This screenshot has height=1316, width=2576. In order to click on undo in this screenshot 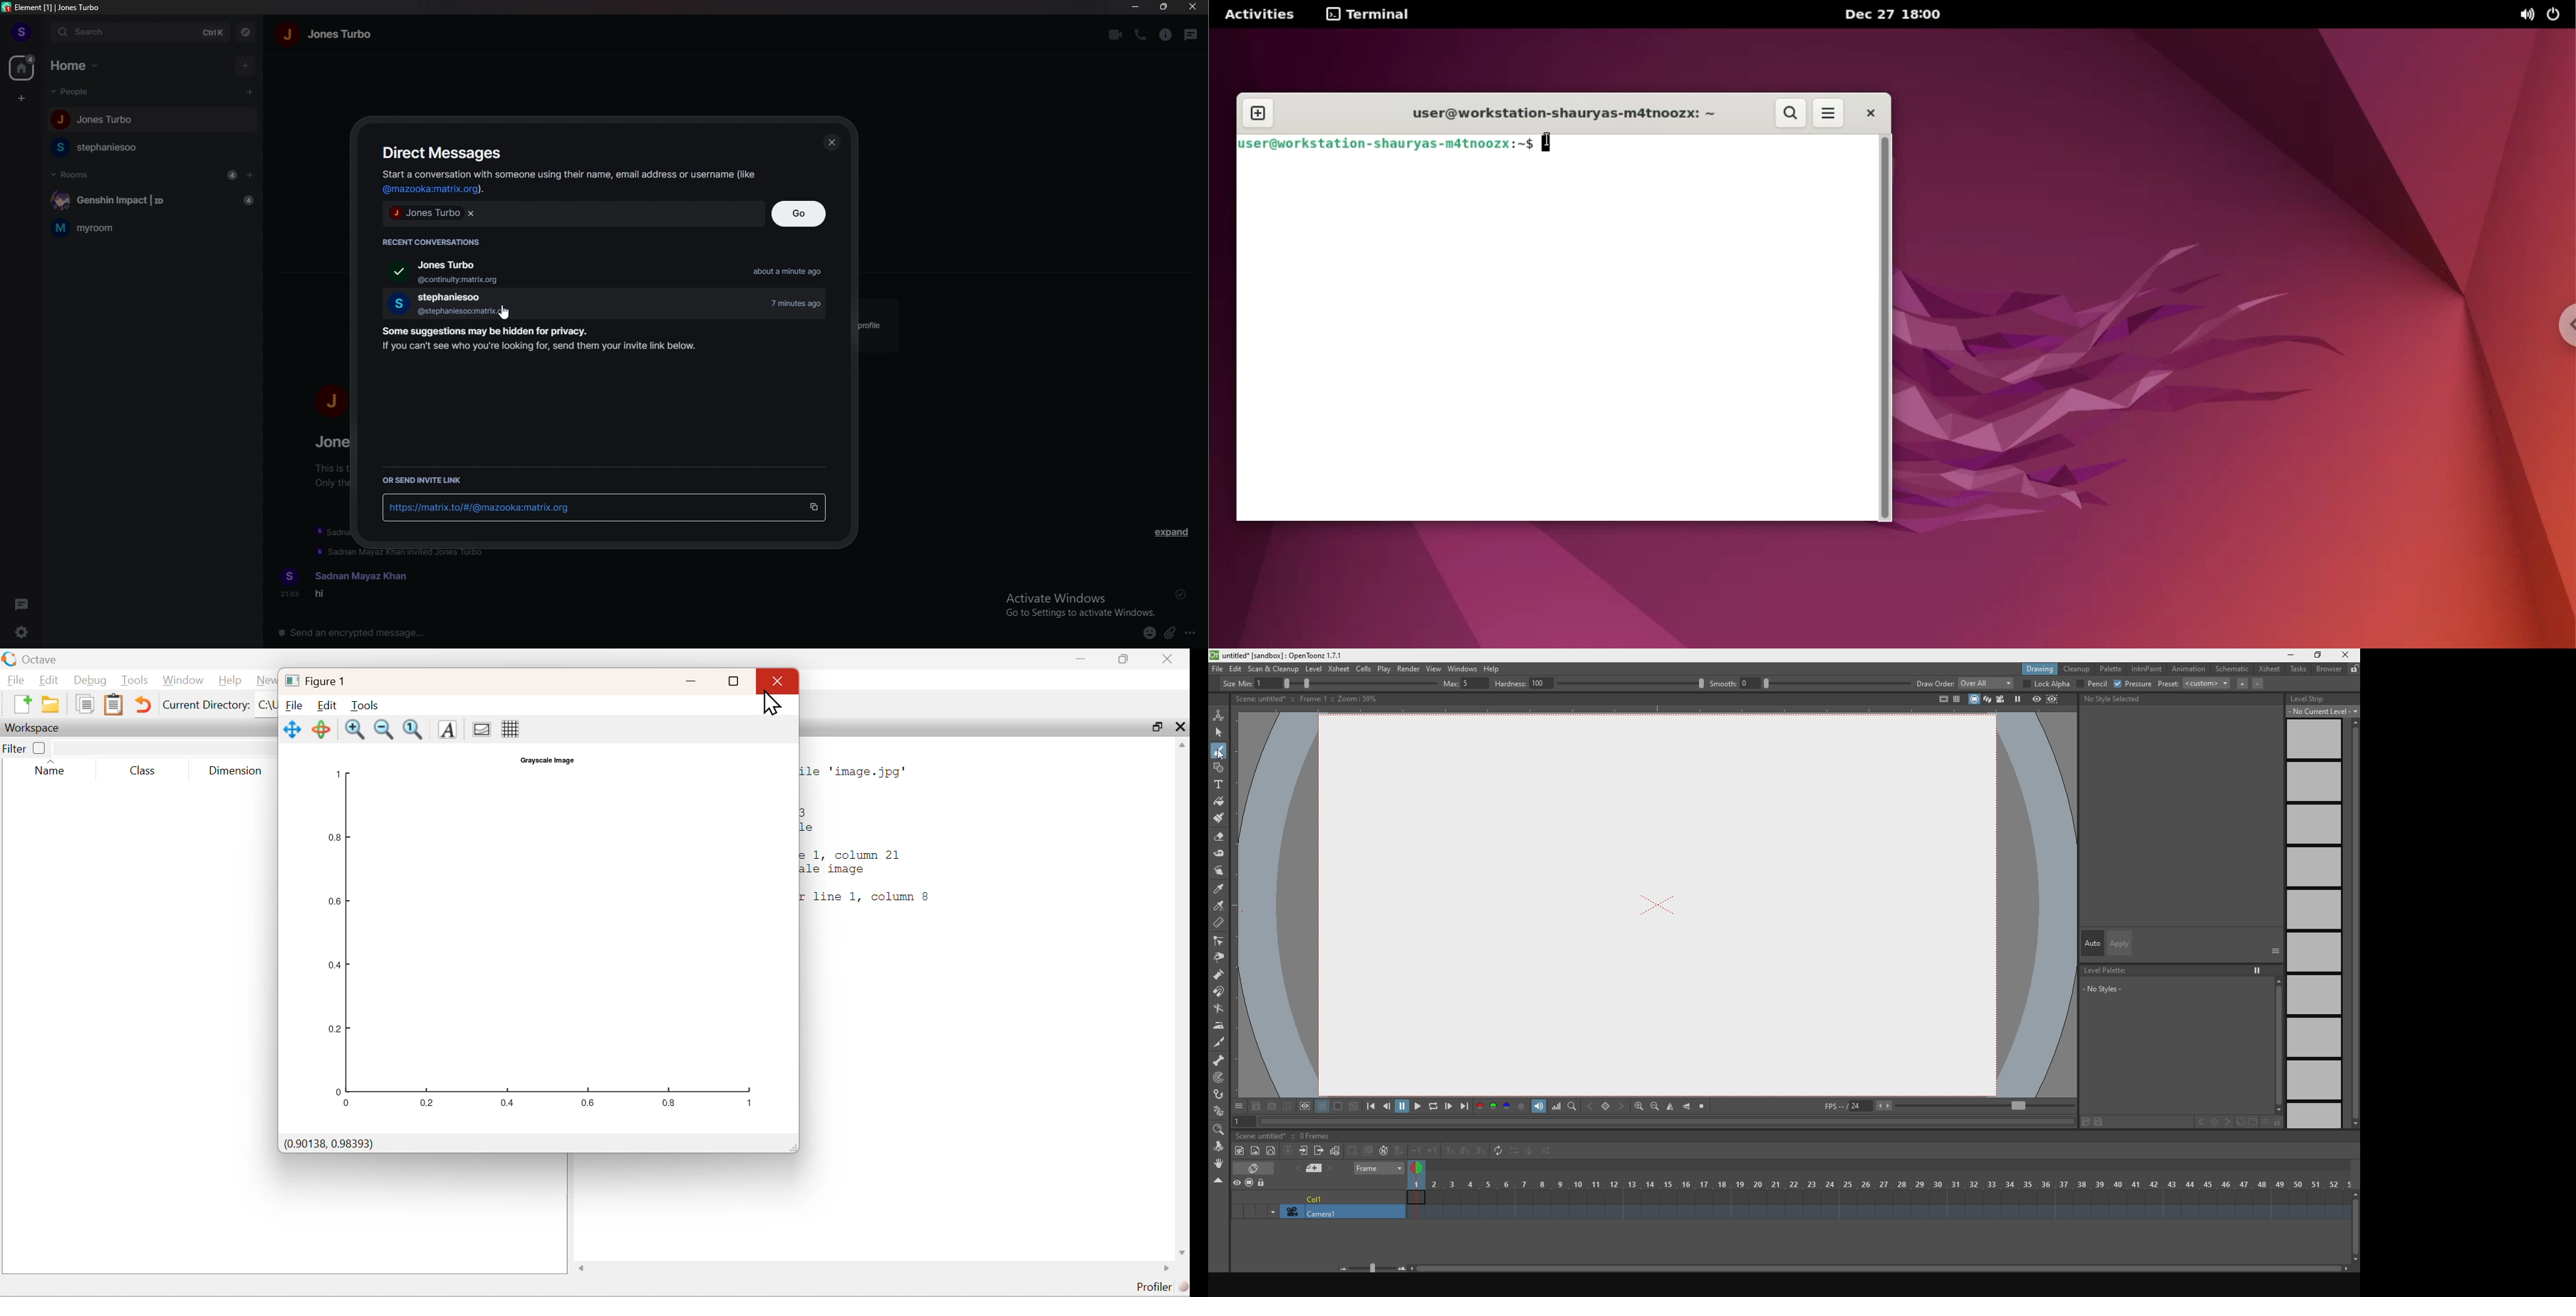, I will do `click(143, 704)`.